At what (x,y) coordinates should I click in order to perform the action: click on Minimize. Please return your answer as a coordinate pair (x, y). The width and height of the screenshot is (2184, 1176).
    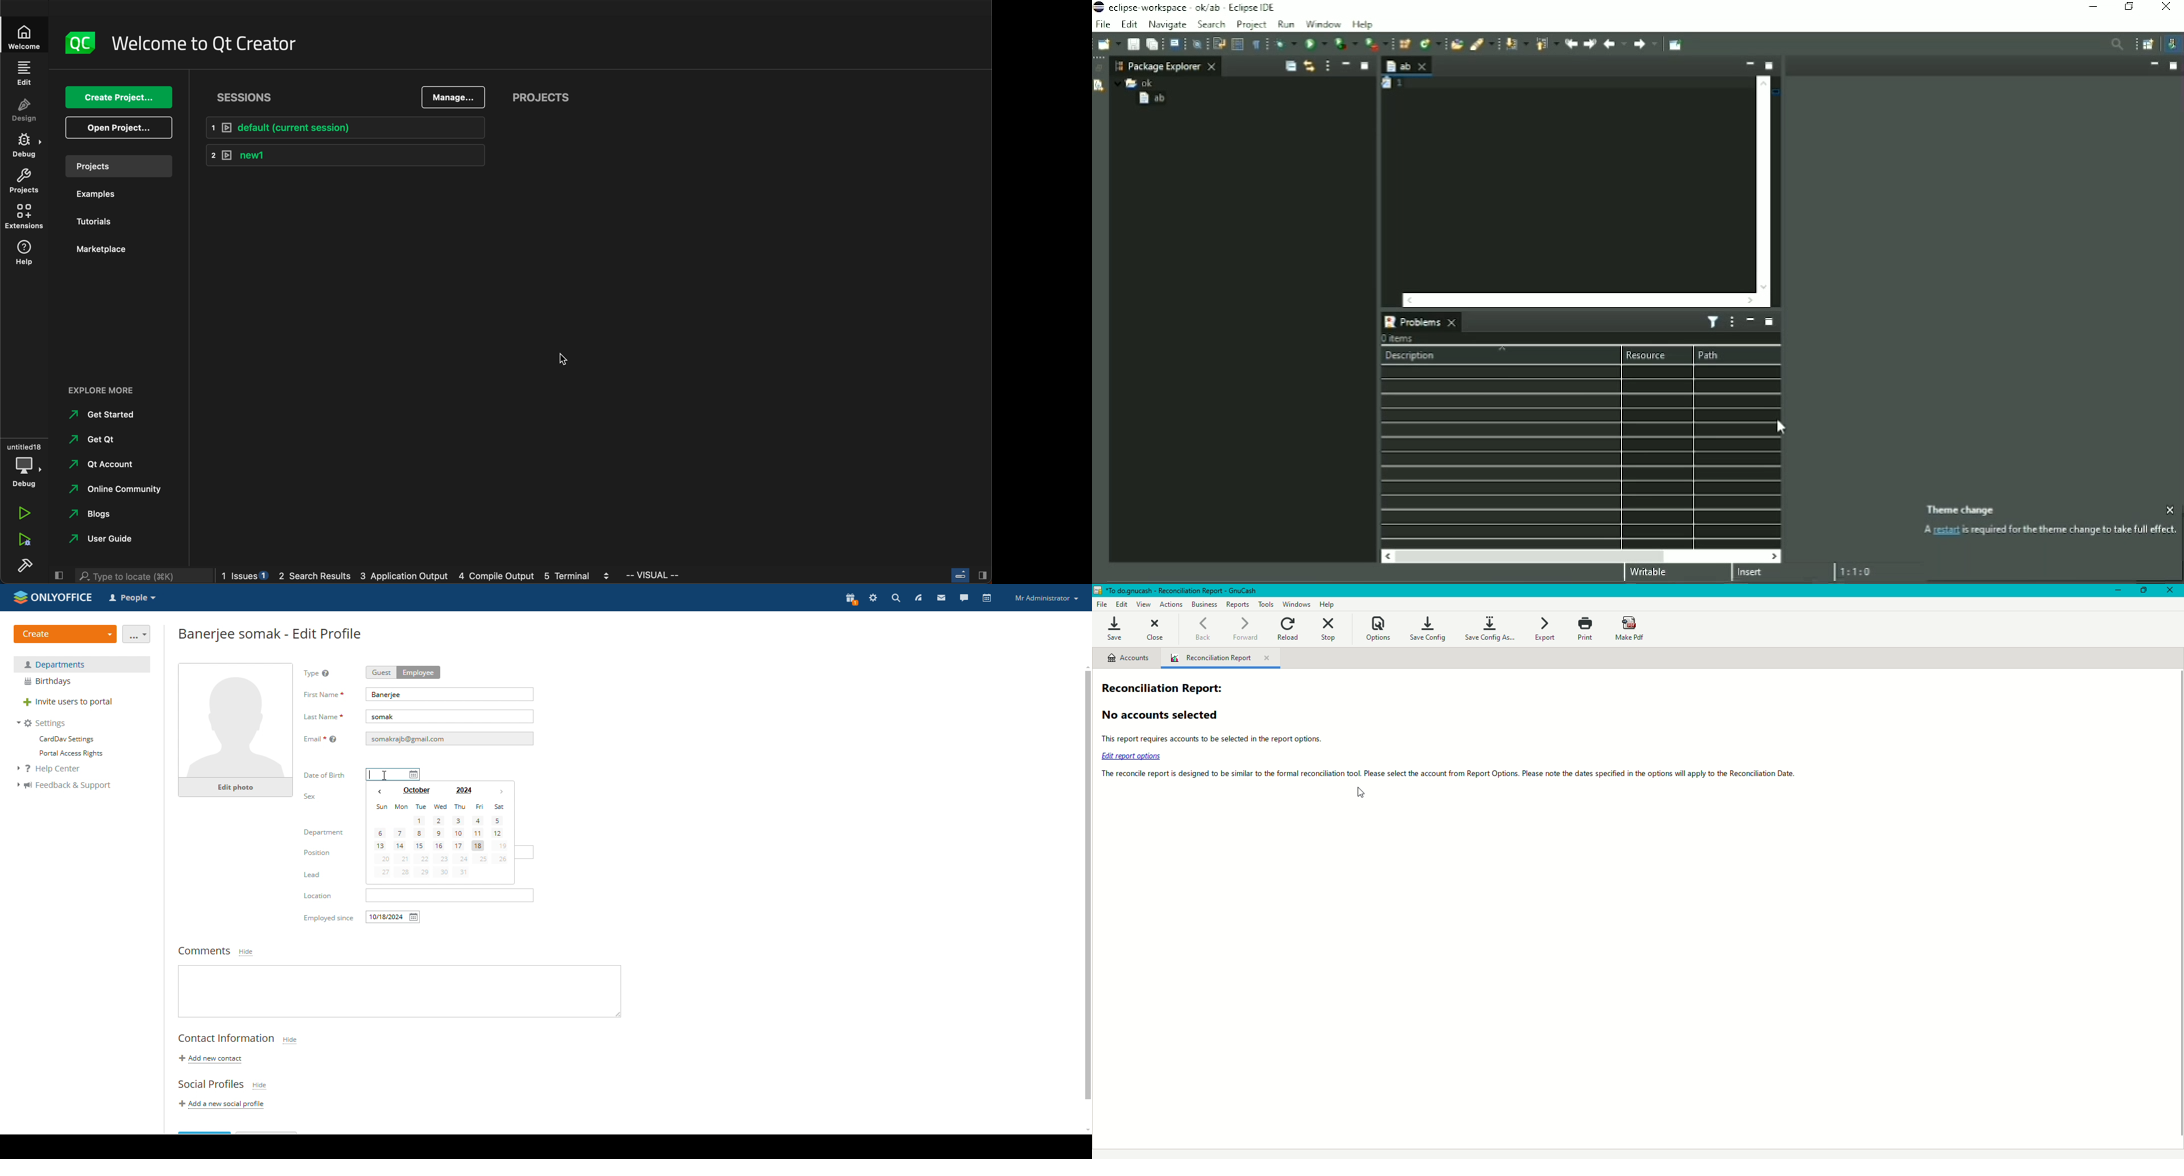
    Looking at the image, I should click on (2112, 591).